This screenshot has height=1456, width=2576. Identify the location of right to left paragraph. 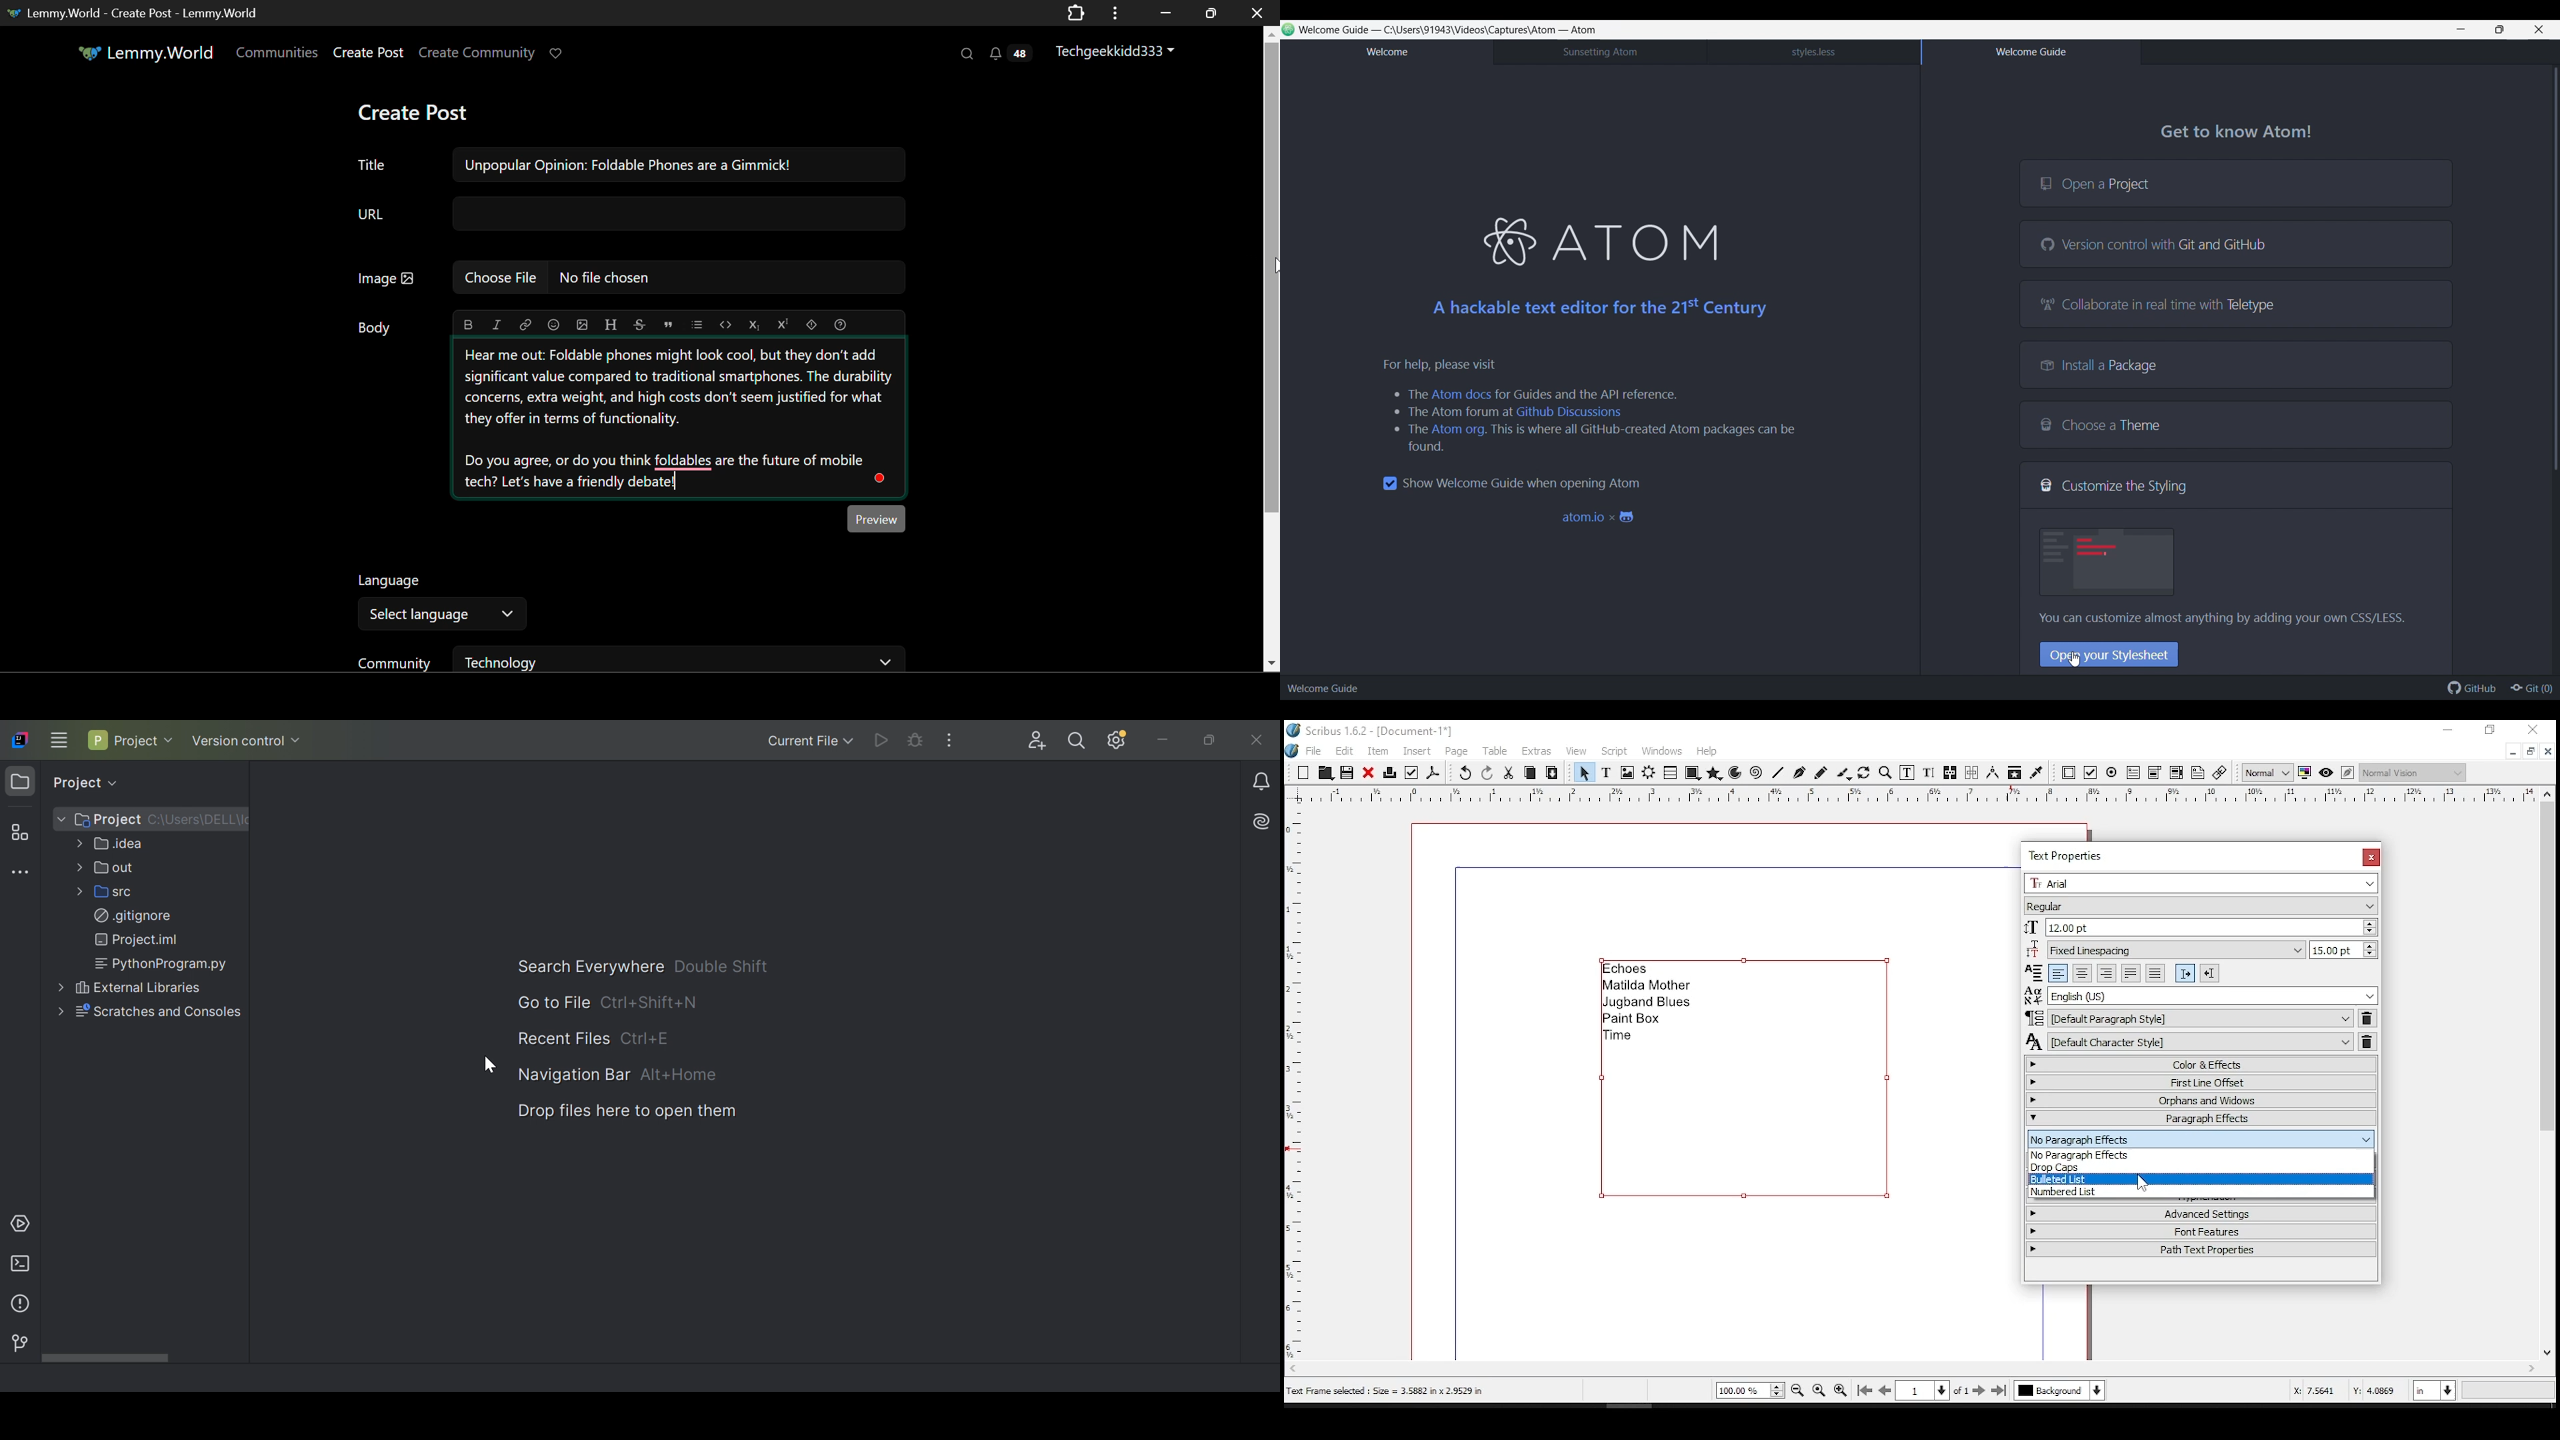
(2209, 973).